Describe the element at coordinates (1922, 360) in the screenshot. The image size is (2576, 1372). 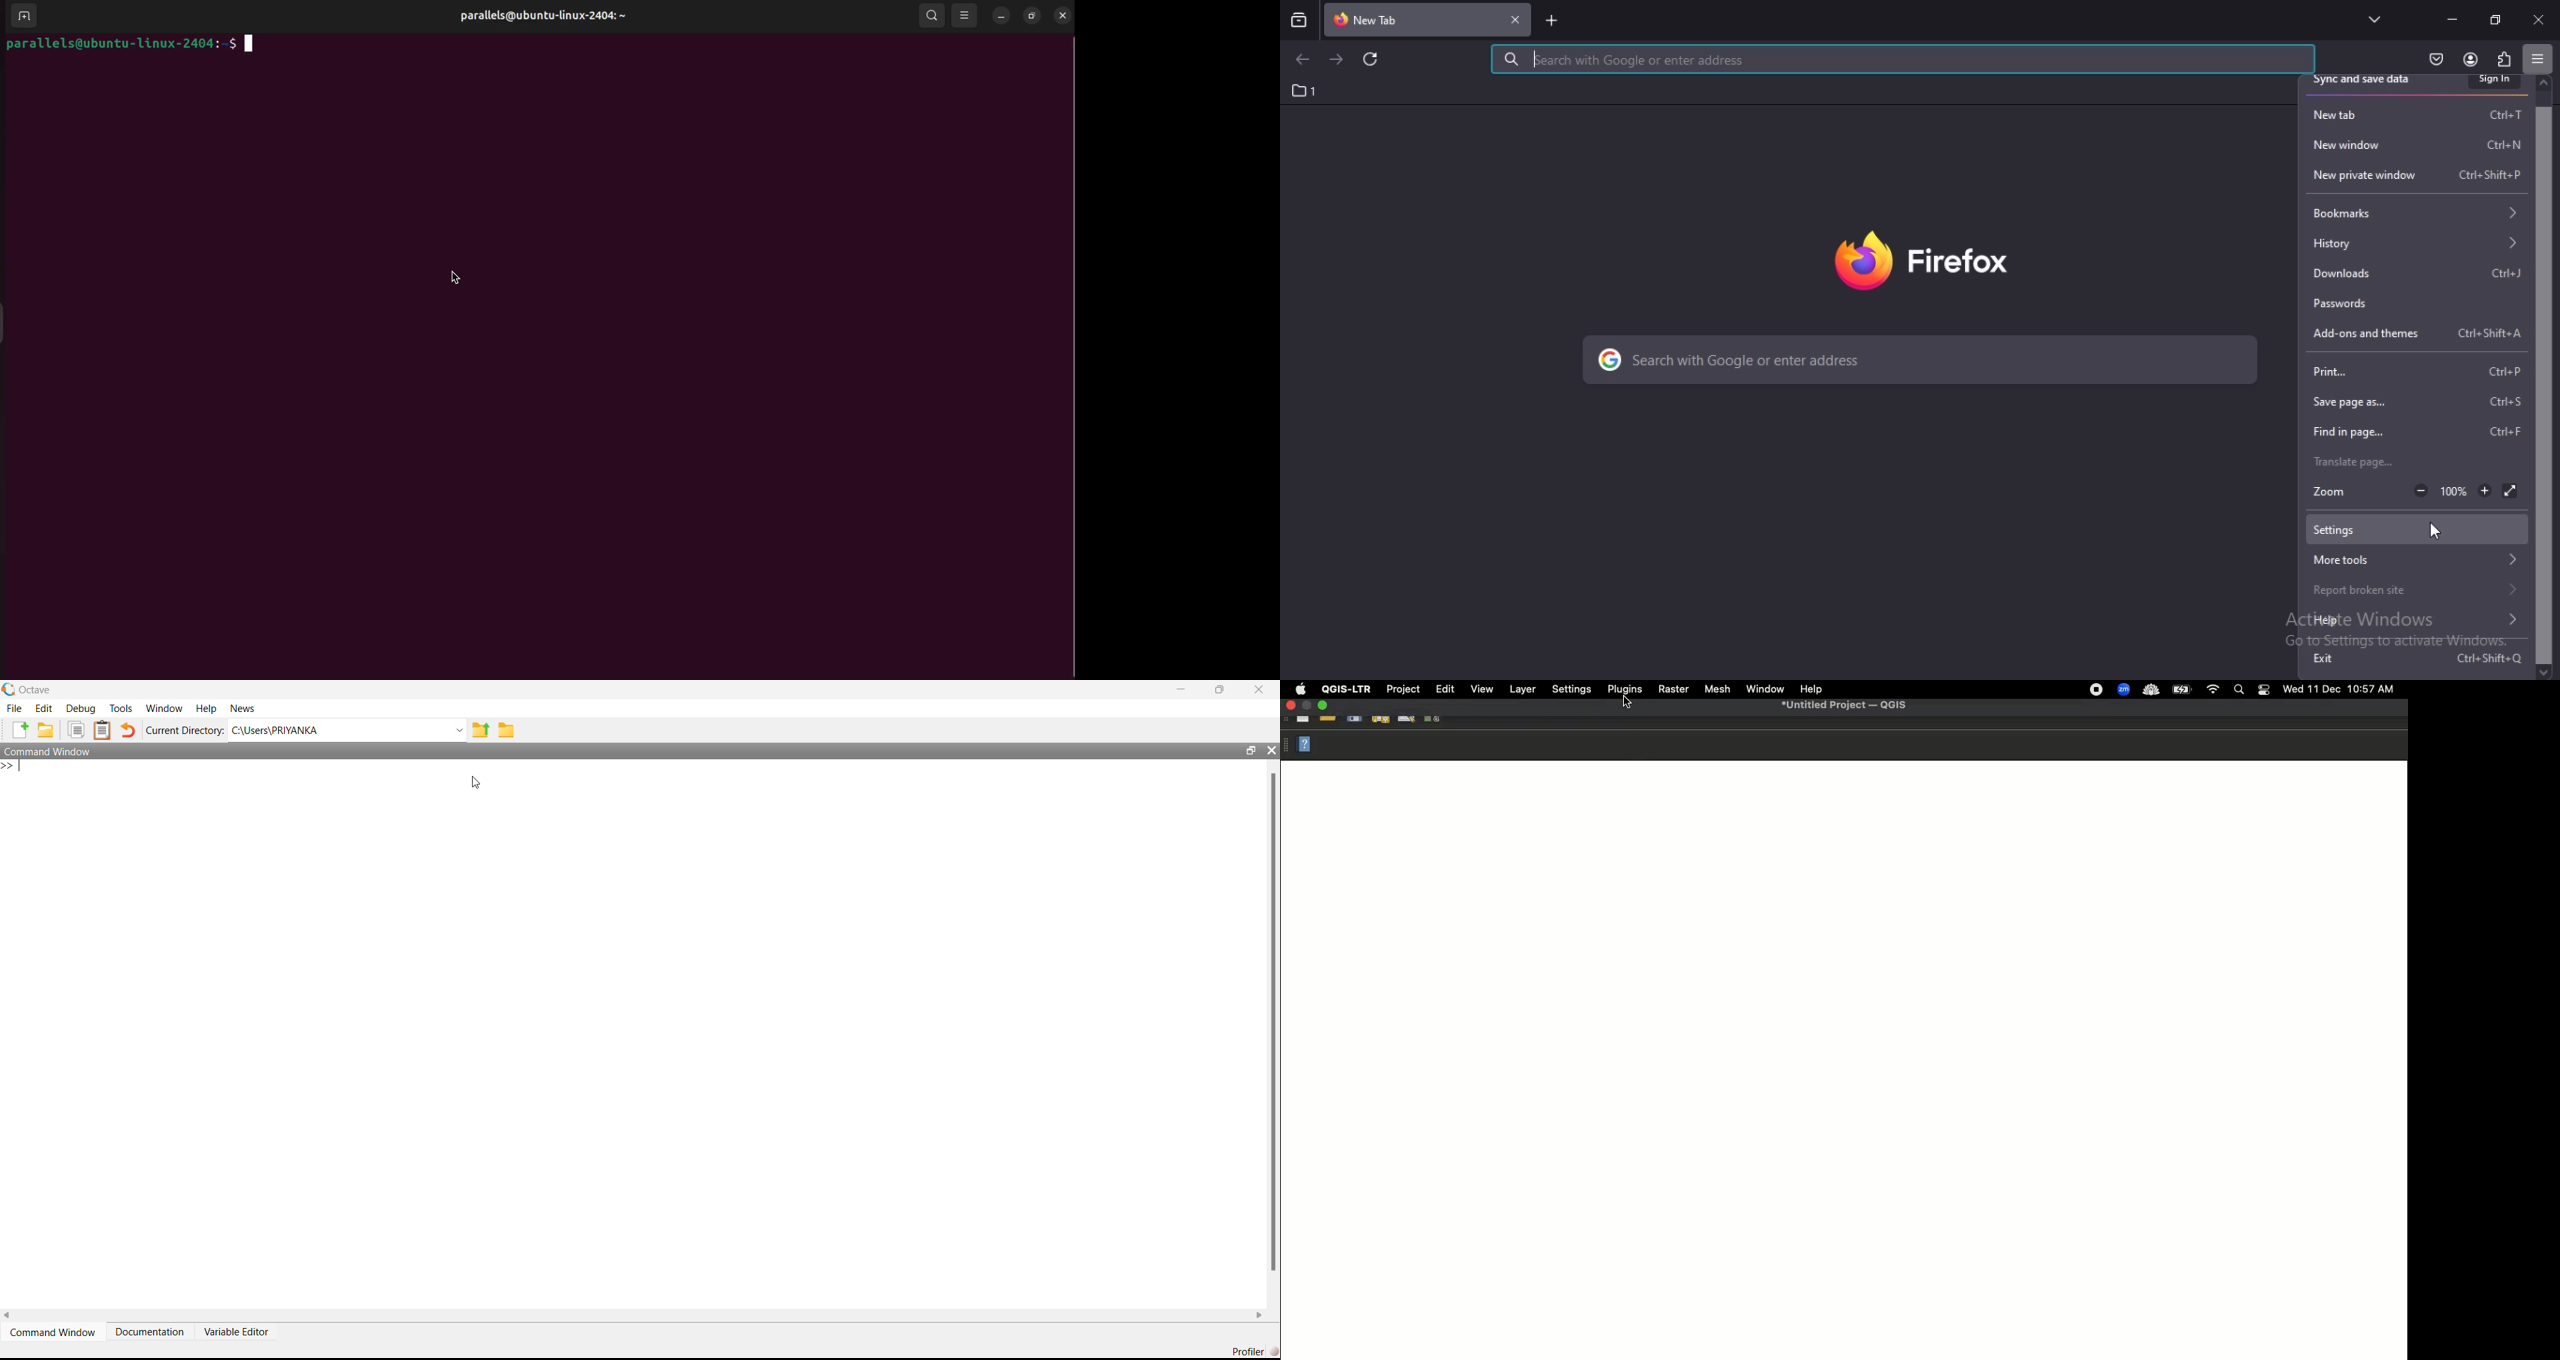
I see `search with google or enter address` at that location.